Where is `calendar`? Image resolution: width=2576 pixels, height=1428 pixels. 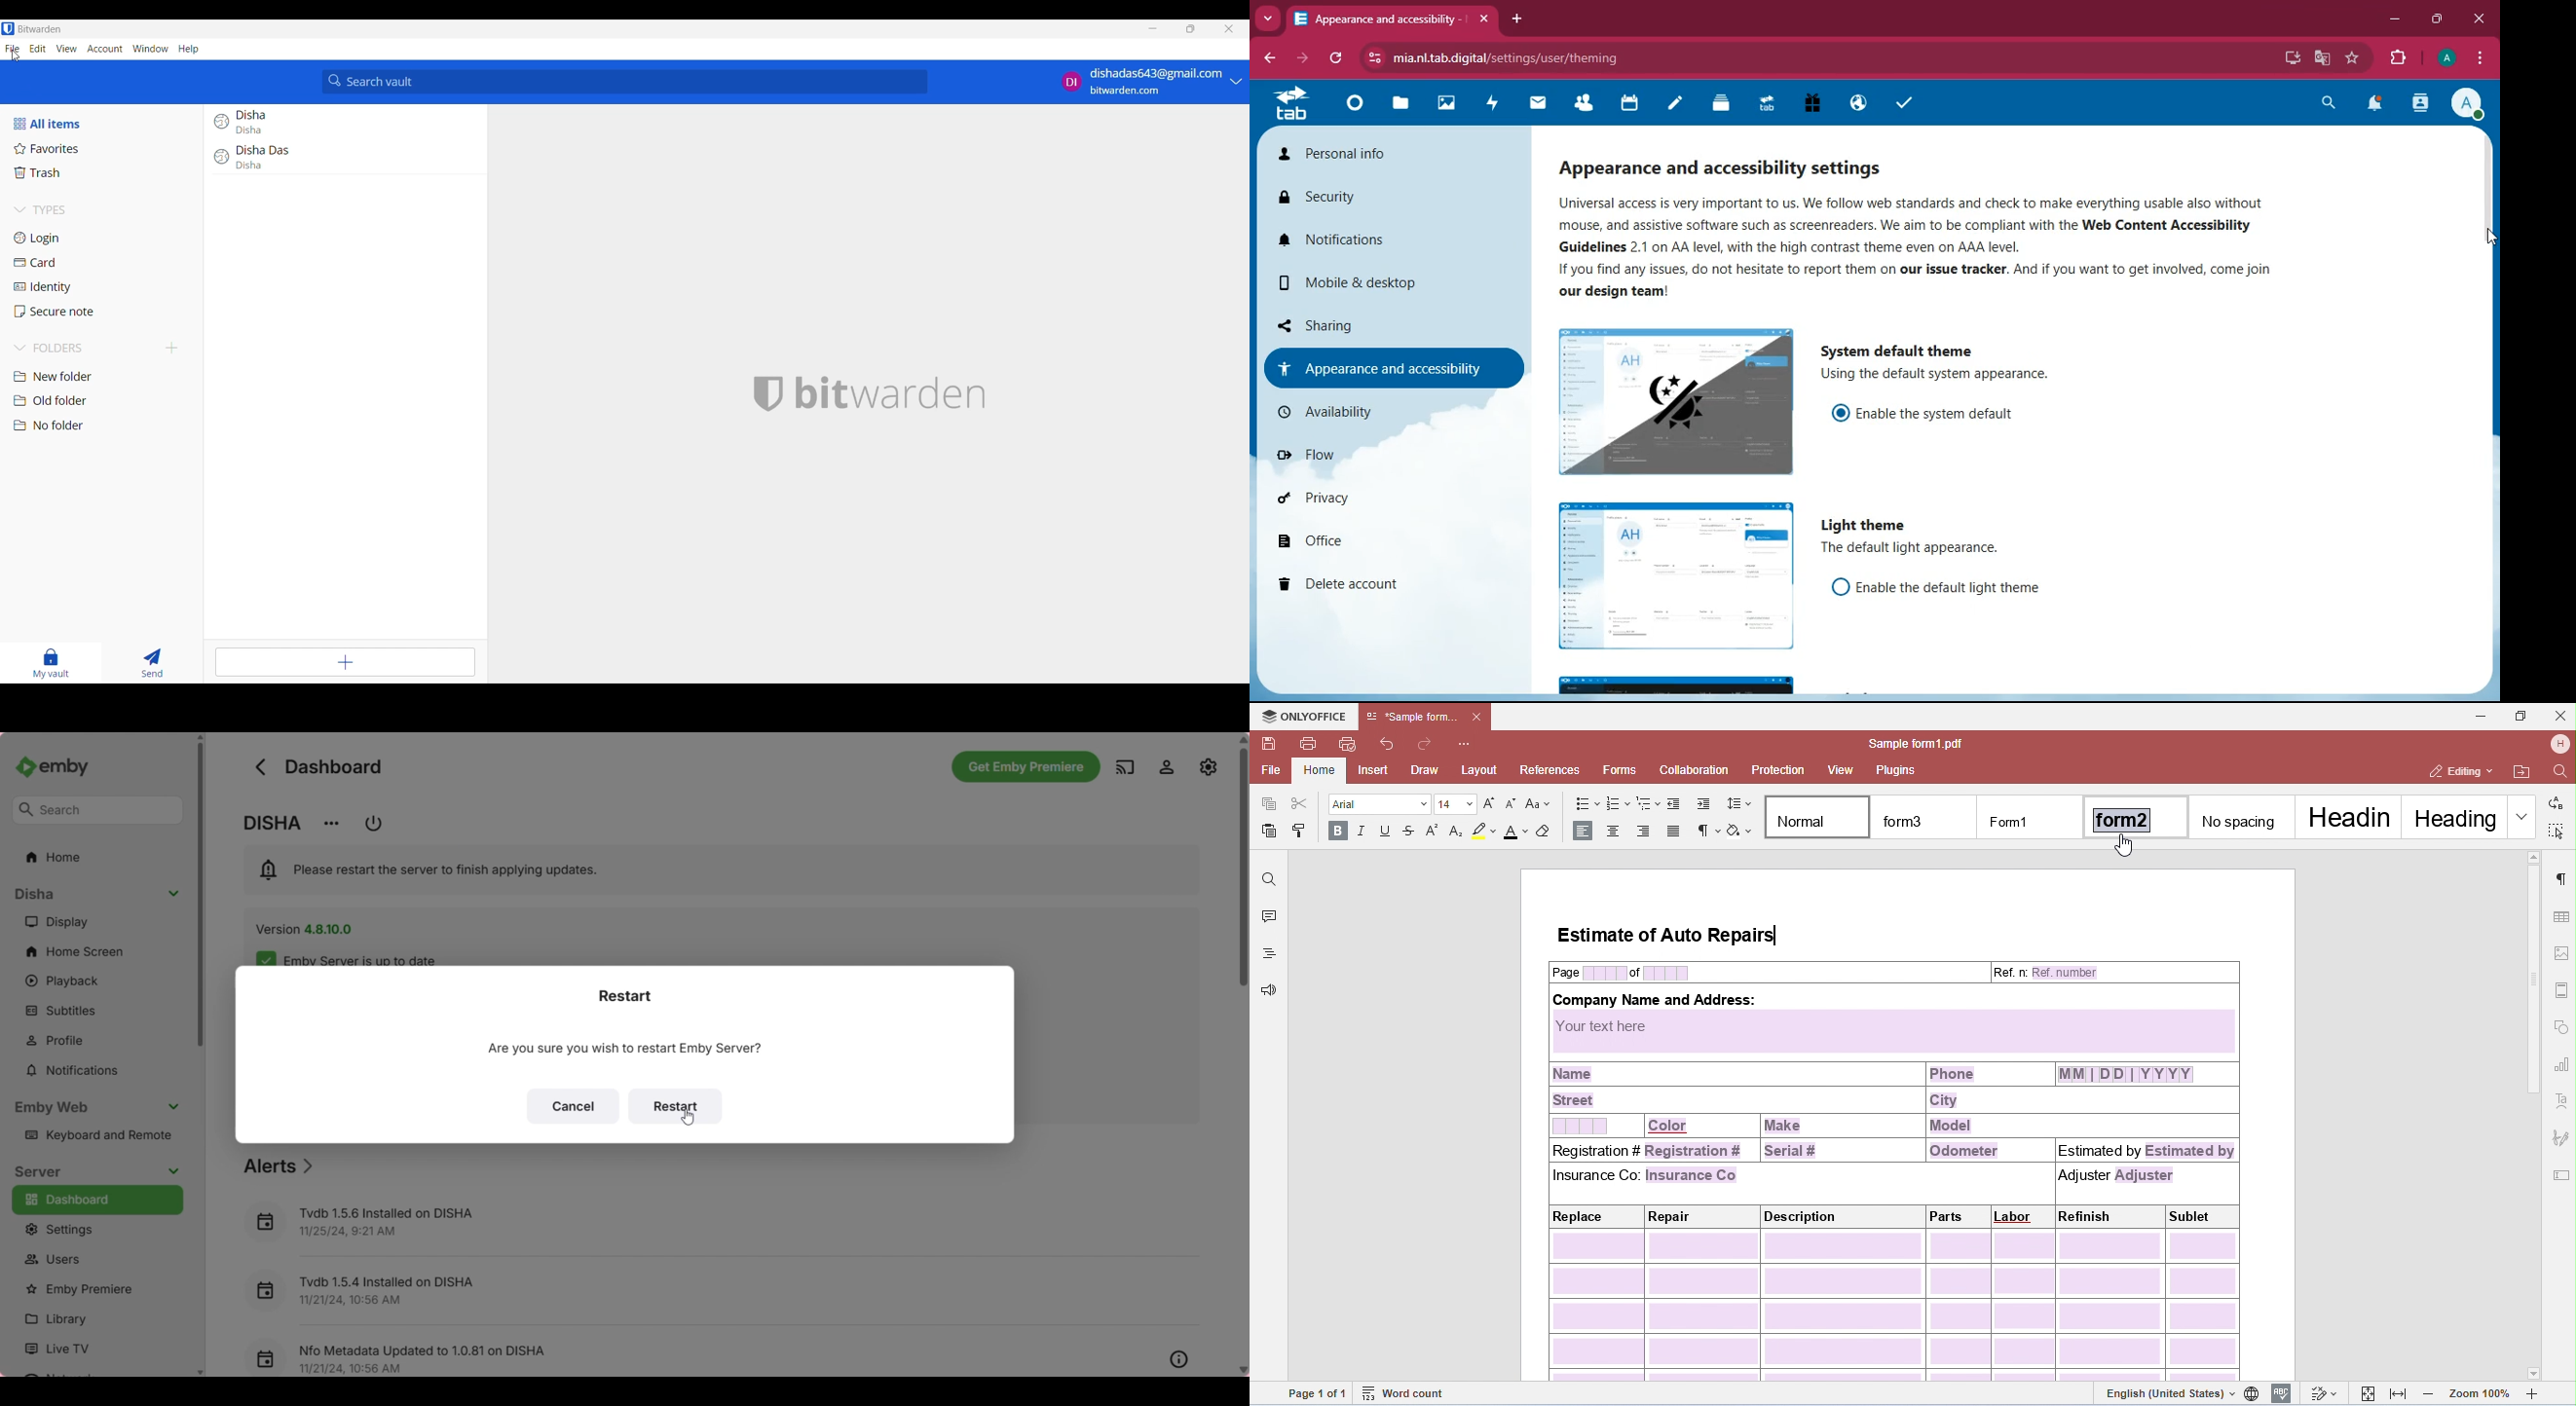
calendar is located at coordinates (1627, 105).